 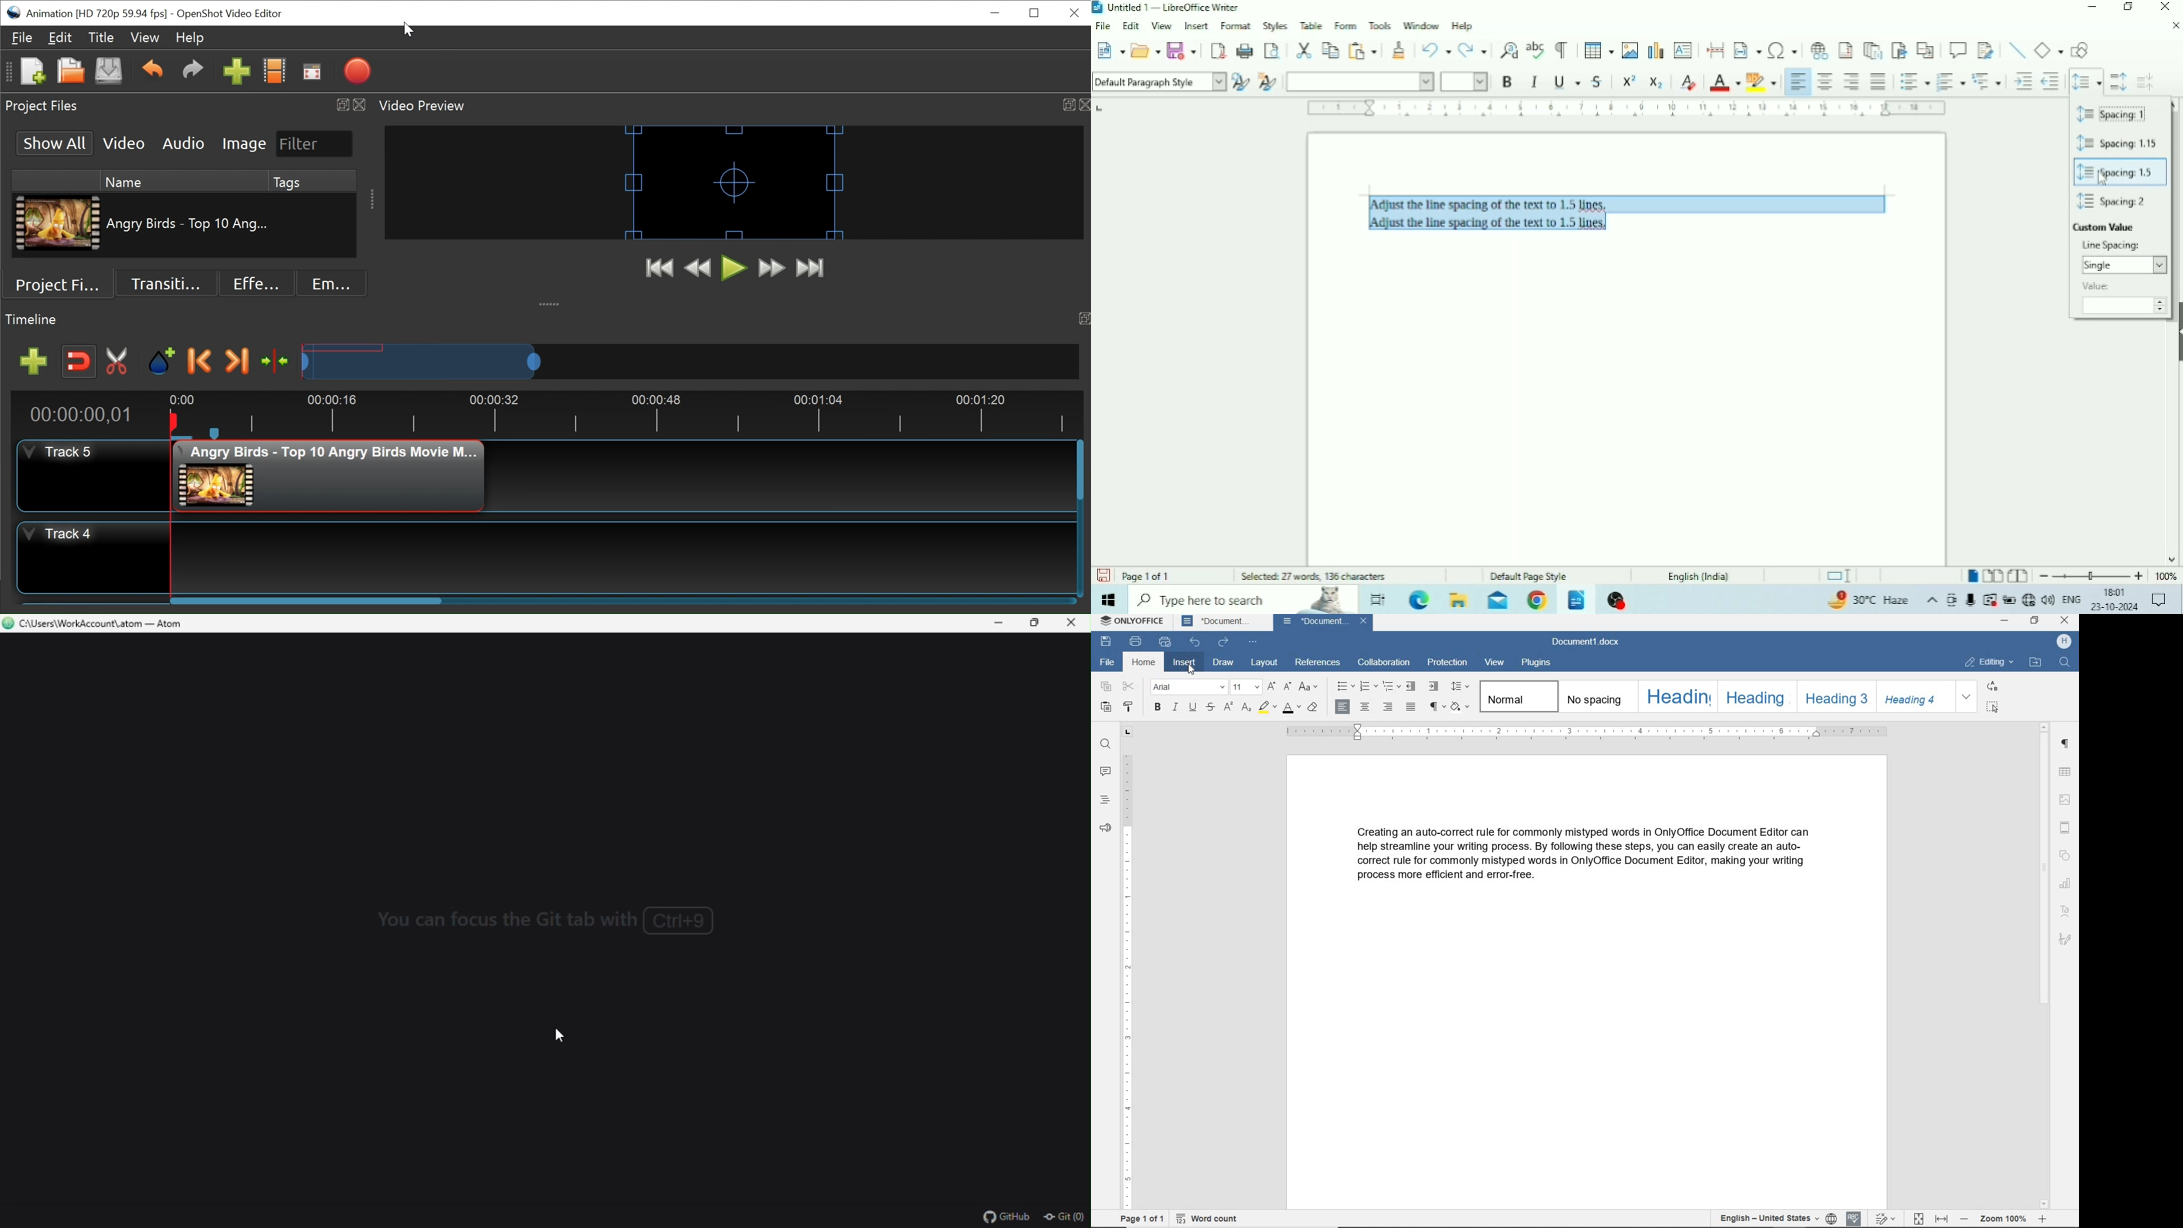 What do you see at coordinates (1346, 26) in the screenshot?
I see `Form` at bounding box center [1346, 26].